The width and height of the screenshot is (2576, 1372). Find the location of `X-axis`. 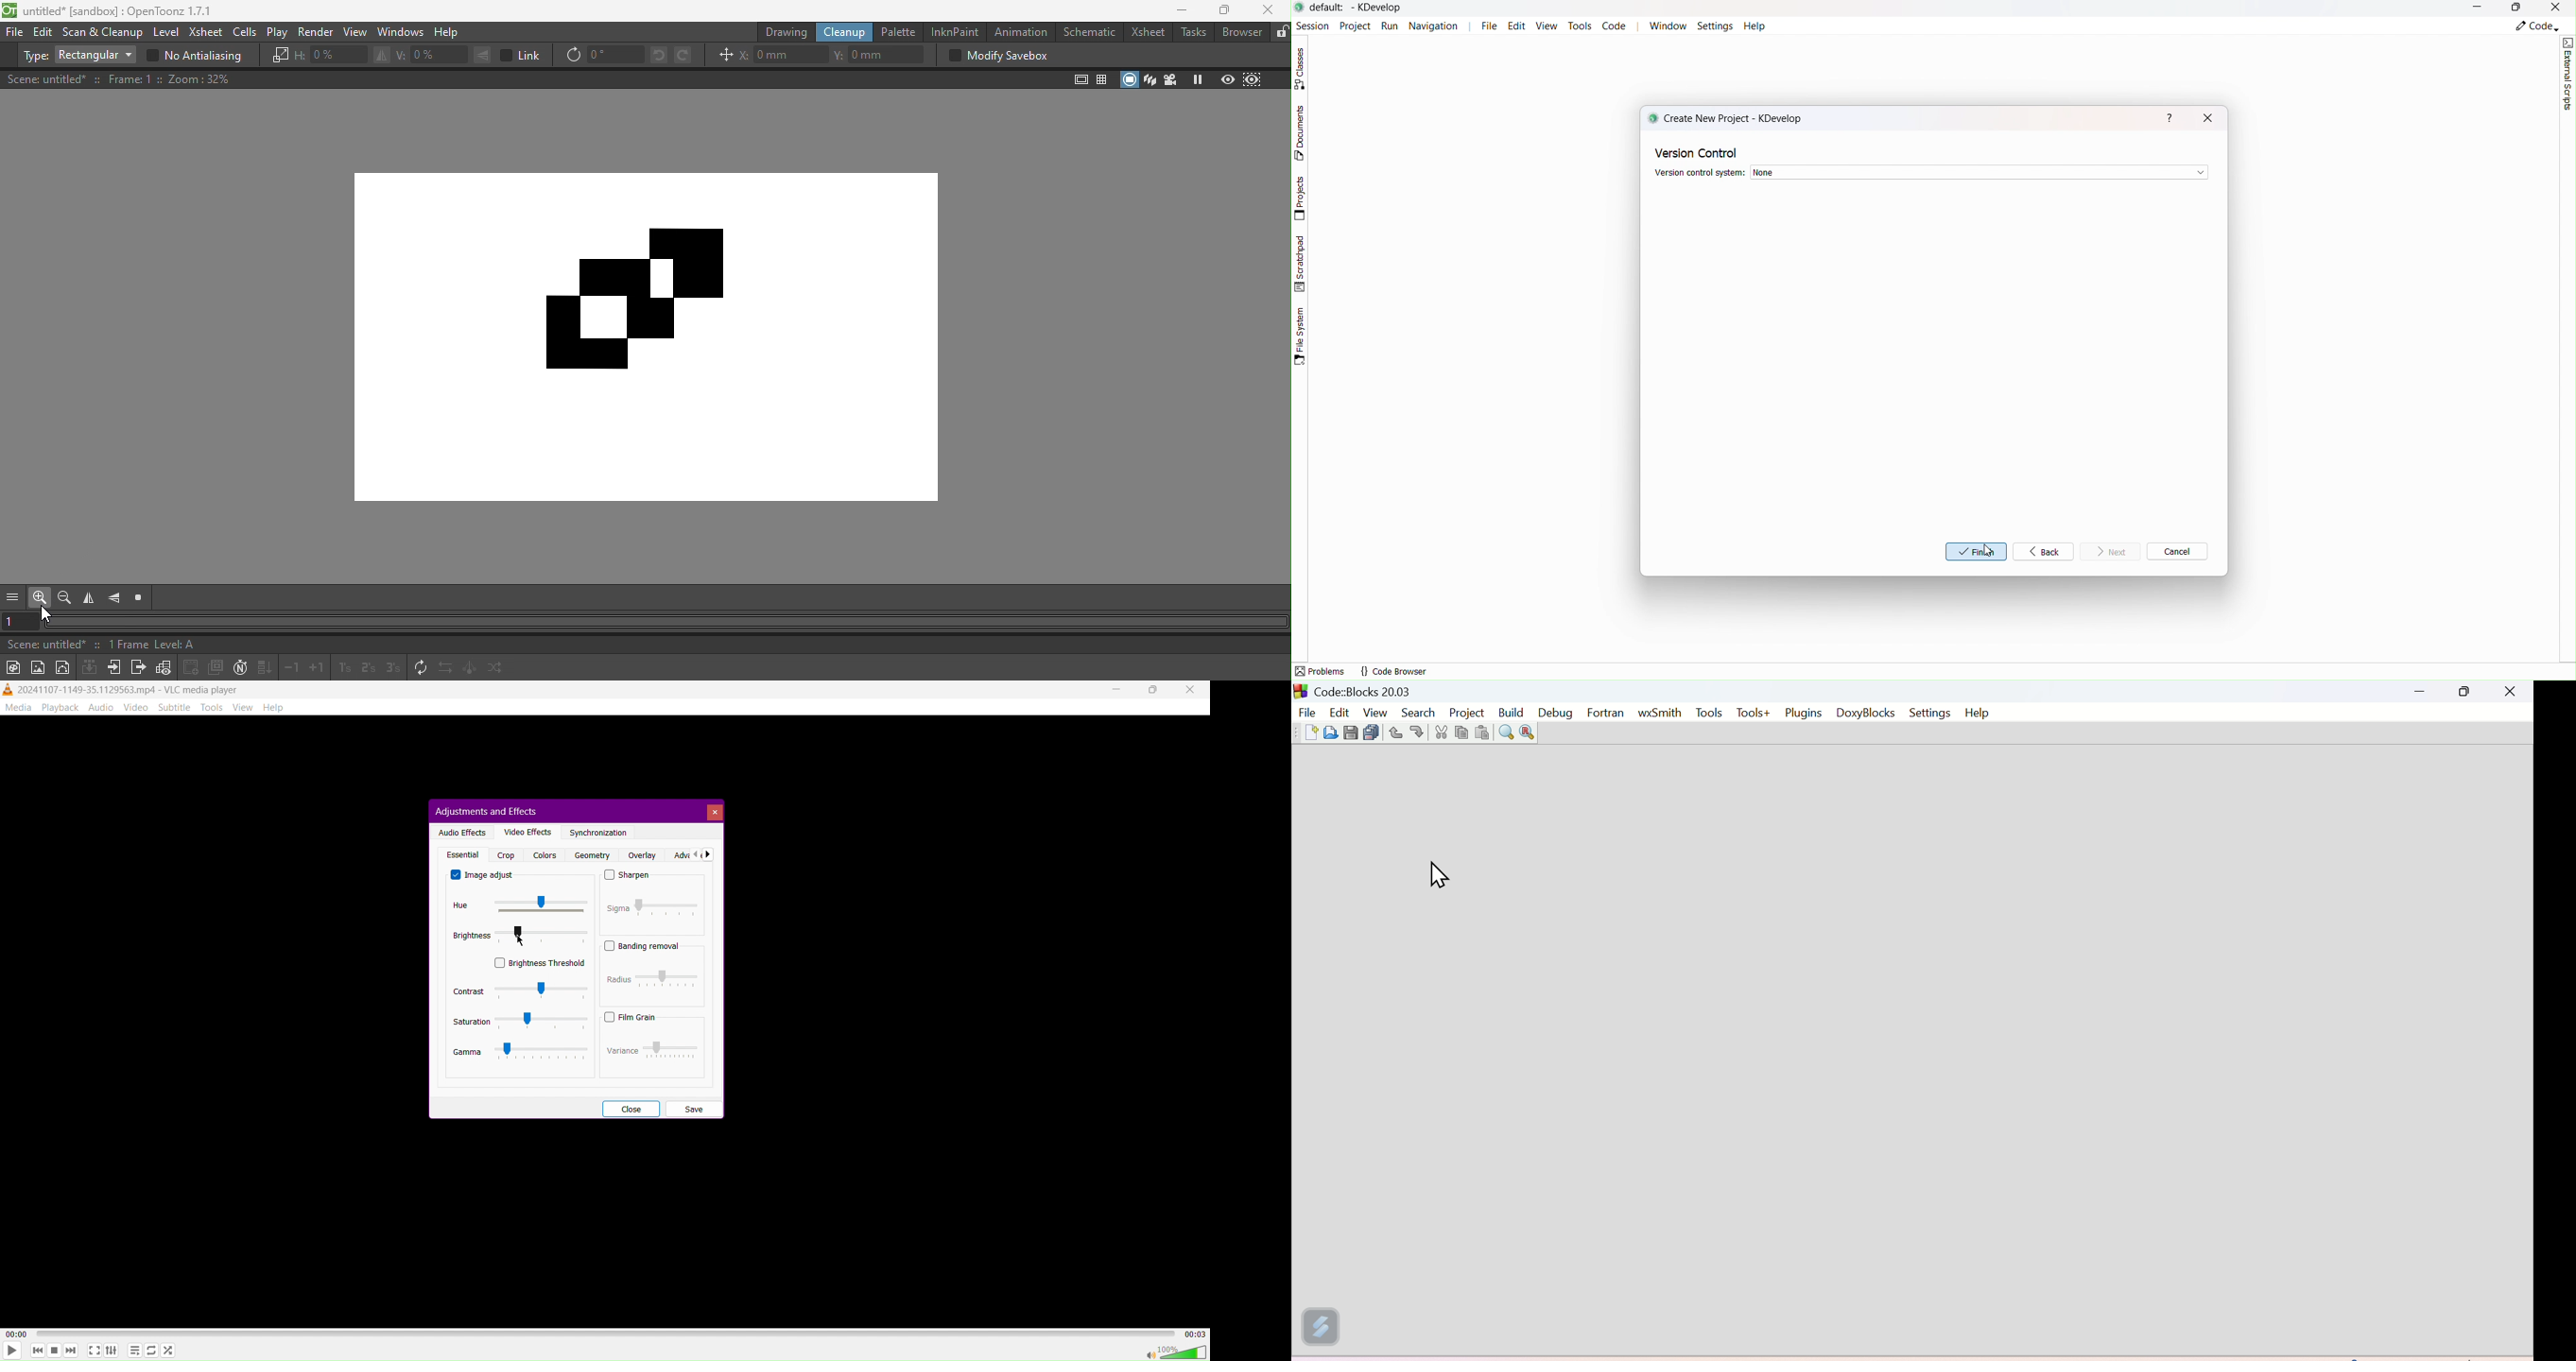

X-axis is located at coordinates (783, 54).